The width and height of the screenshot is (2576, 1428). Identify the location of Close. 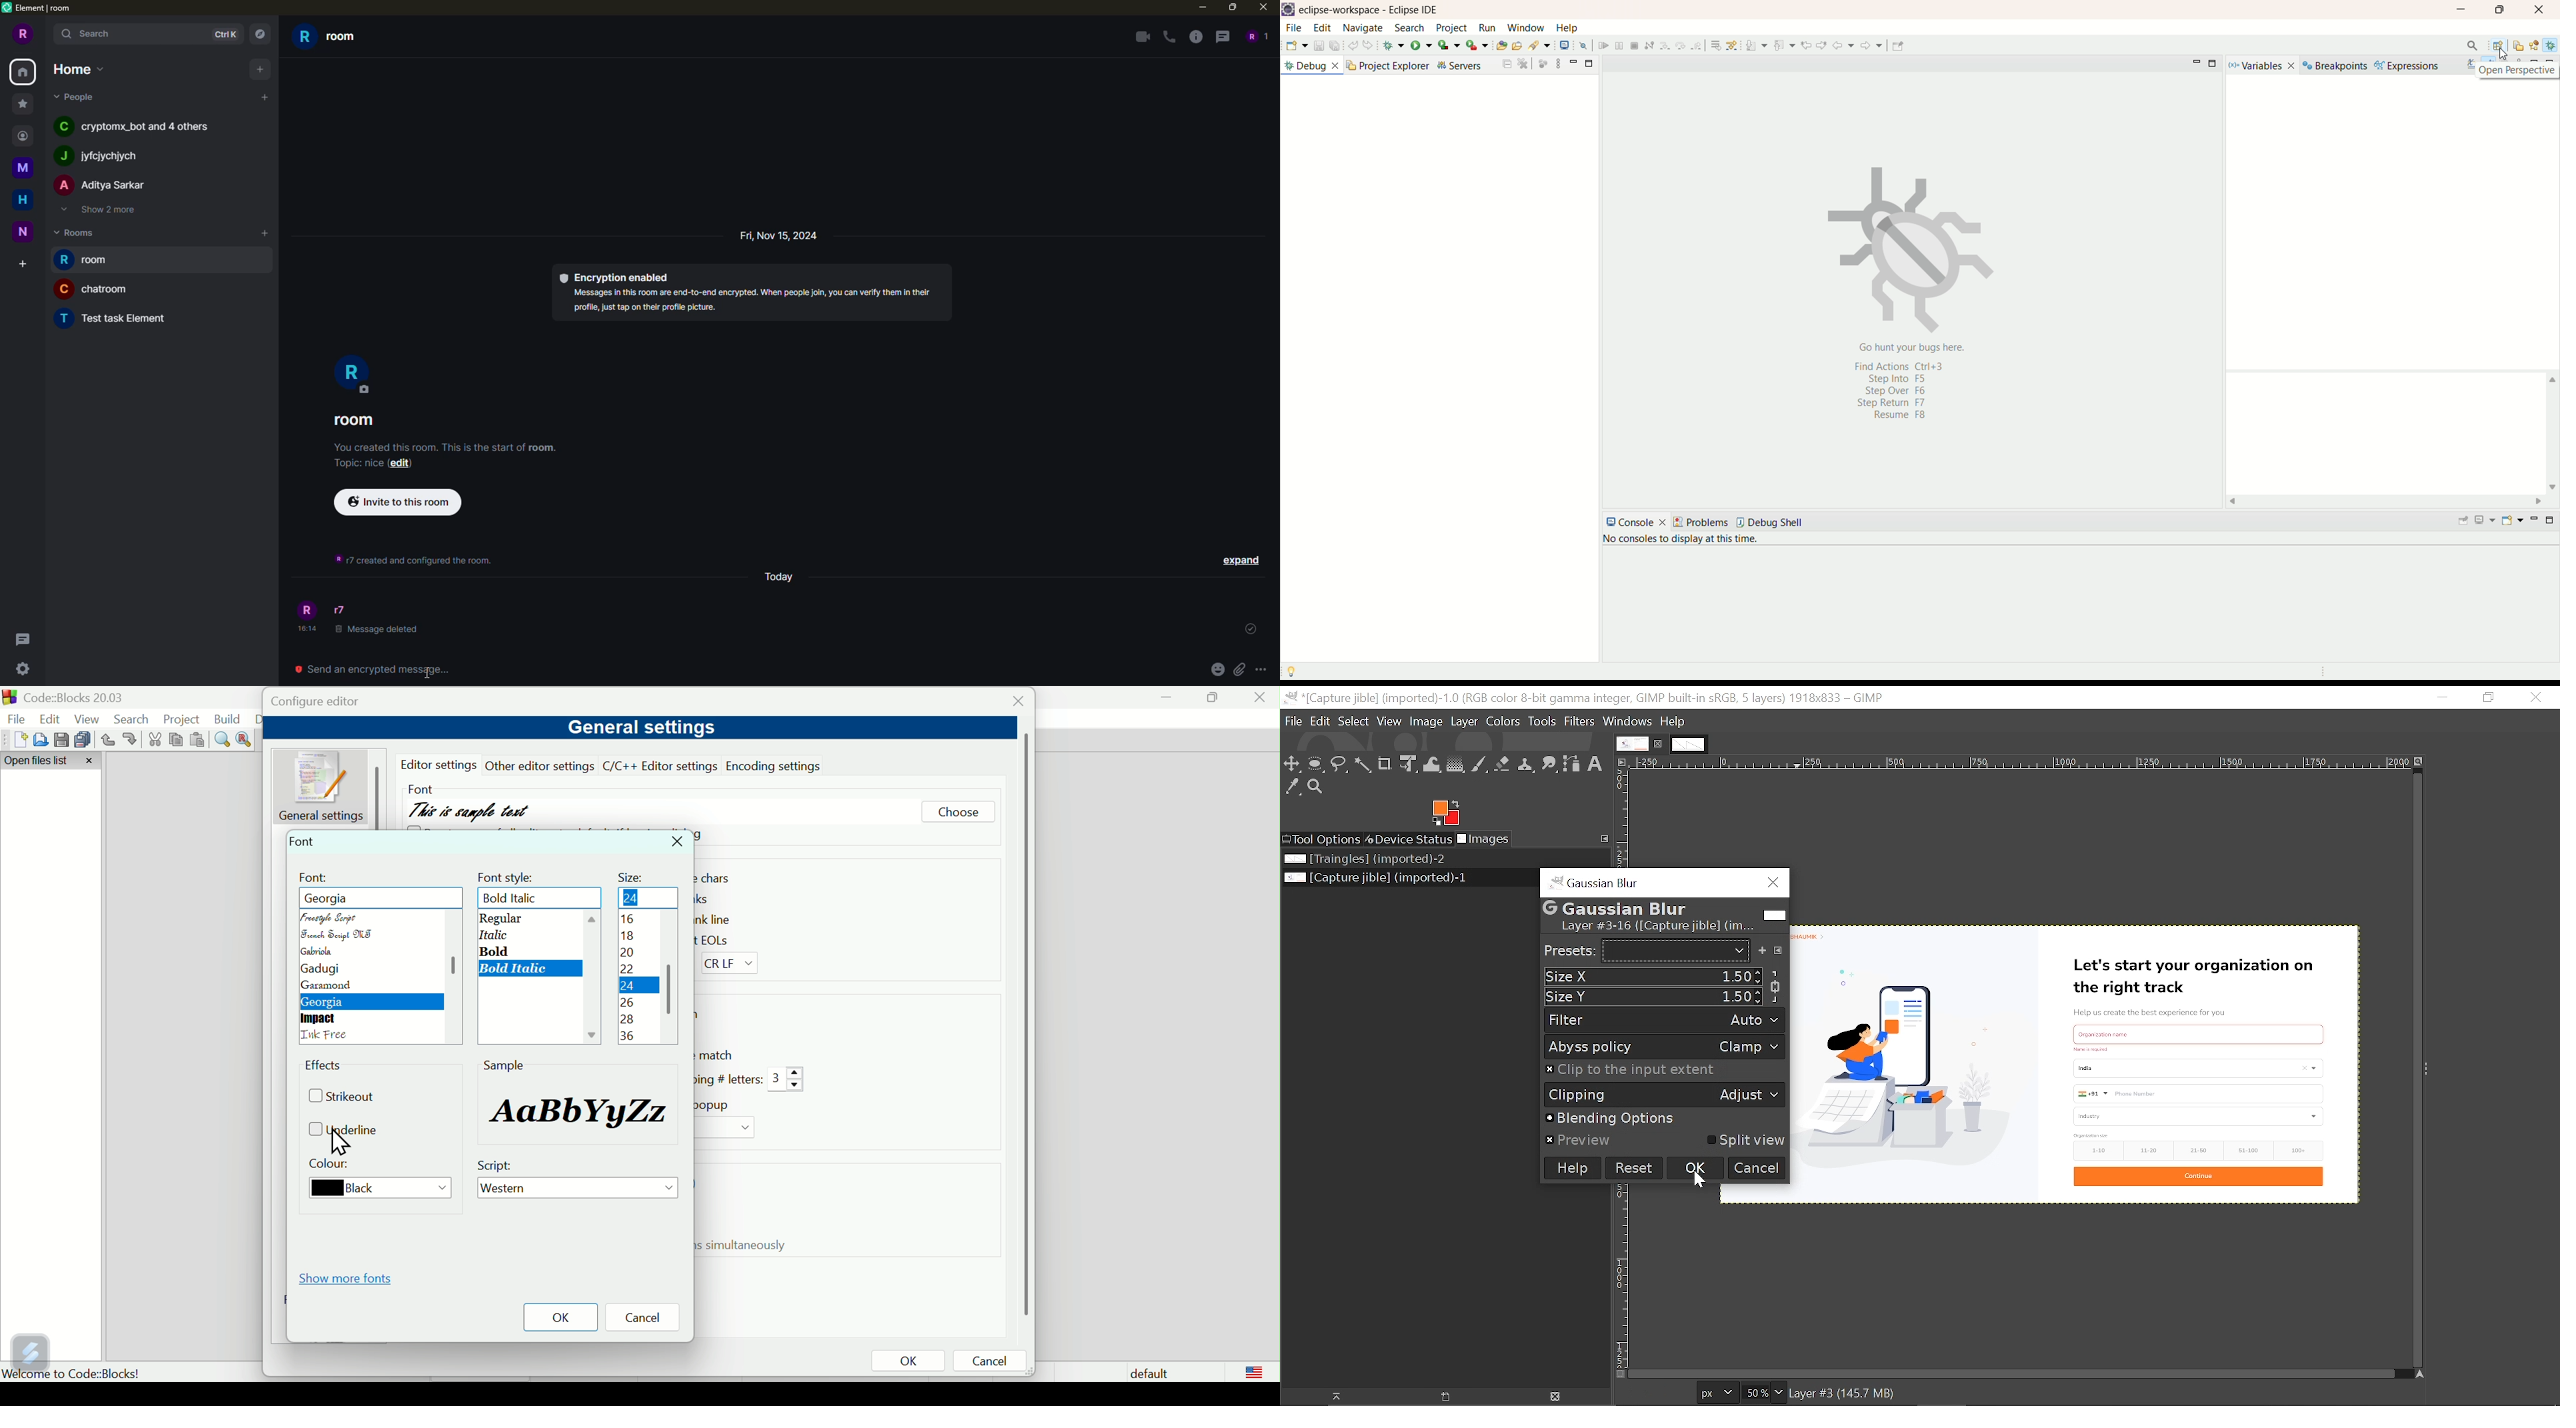
(679, 842).